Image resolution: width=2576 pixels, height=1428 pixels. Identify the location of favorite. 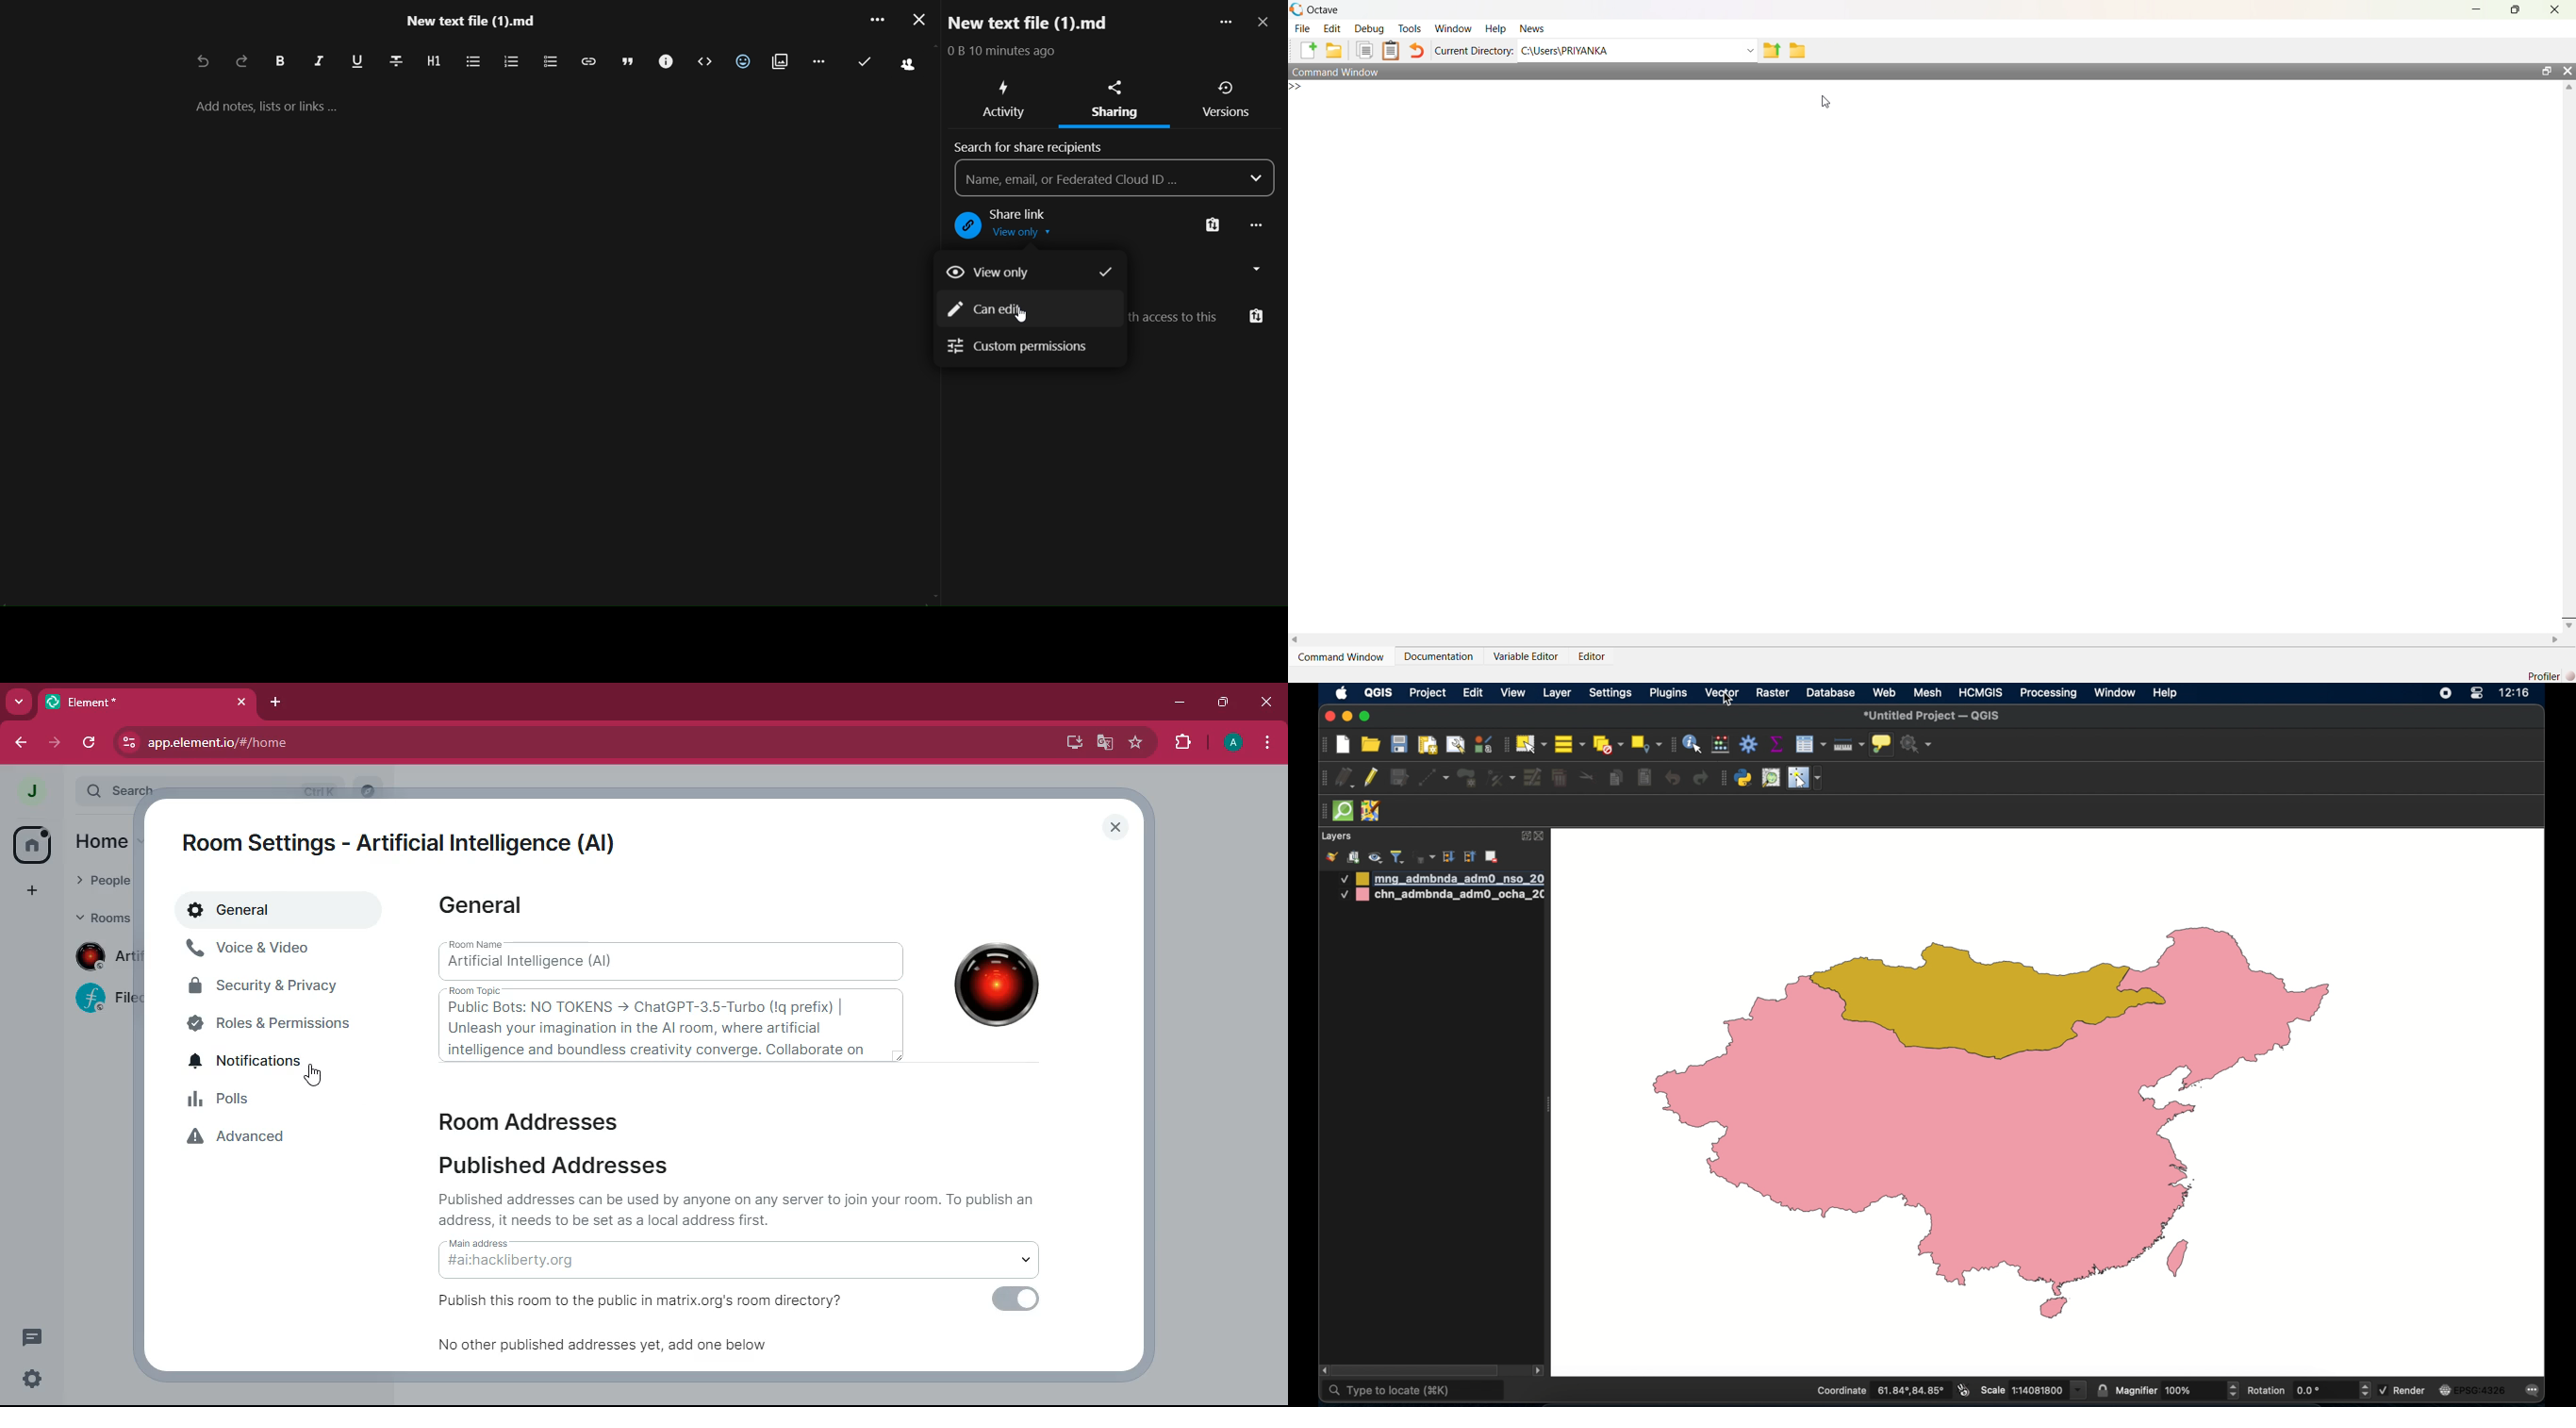
(1137, 745).